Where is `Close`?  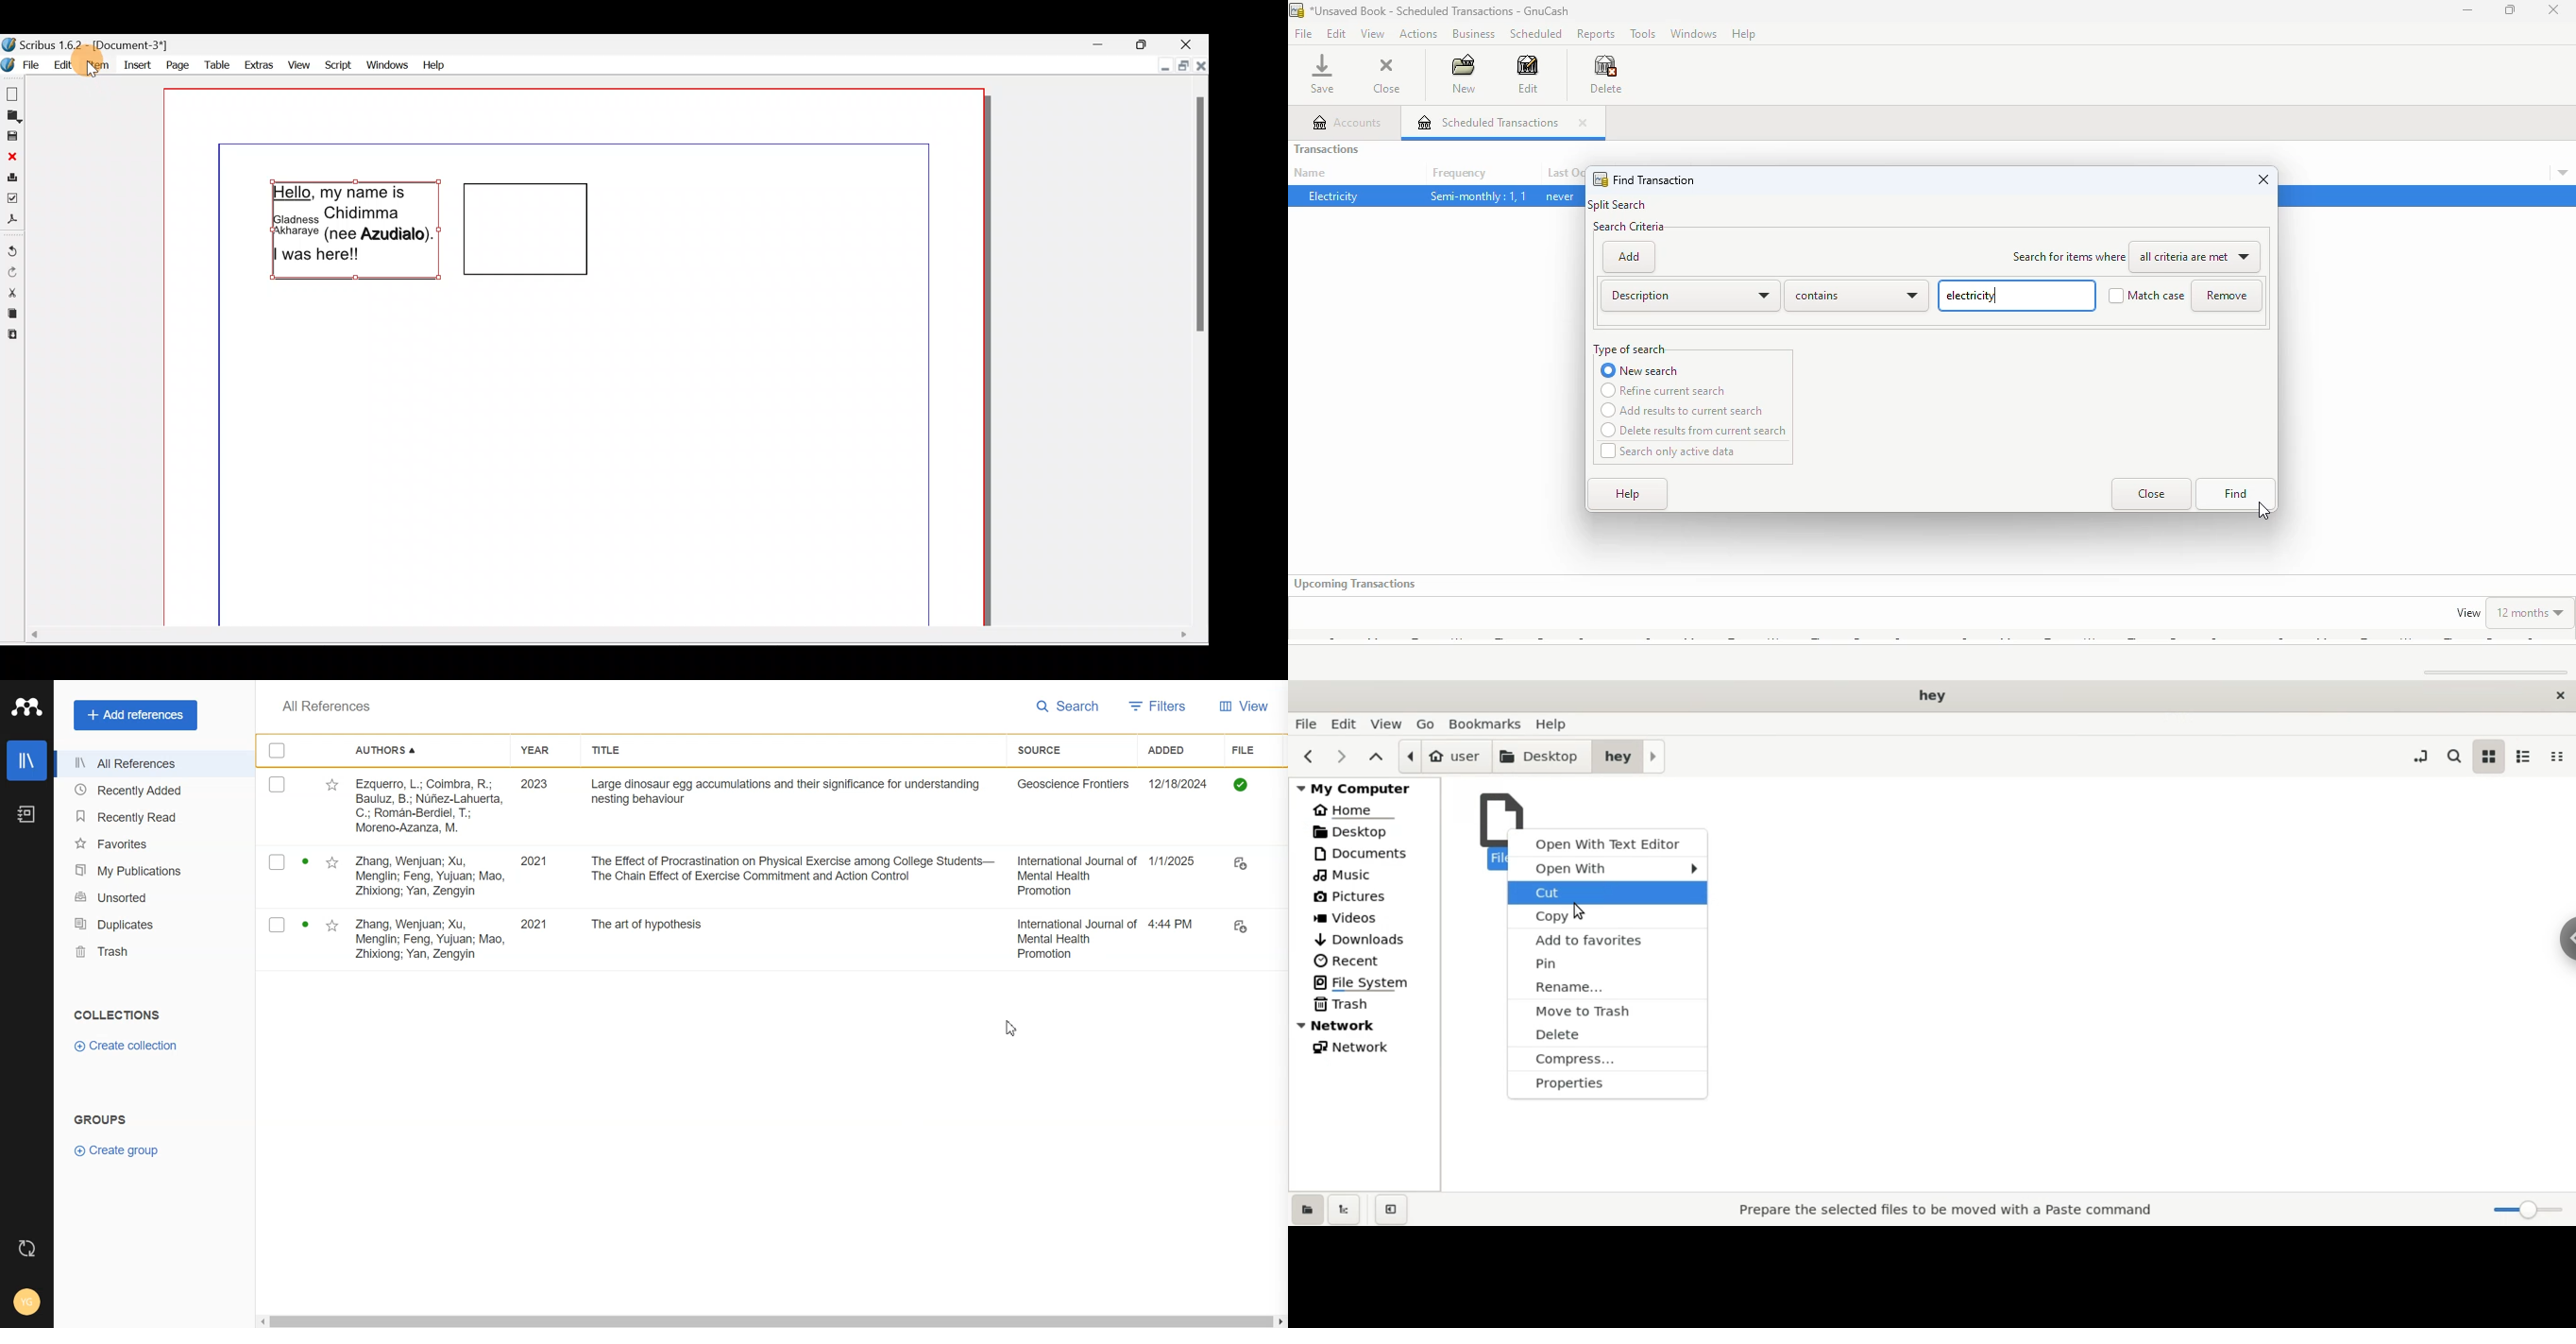 Close is located at coordinates (1186, 43).